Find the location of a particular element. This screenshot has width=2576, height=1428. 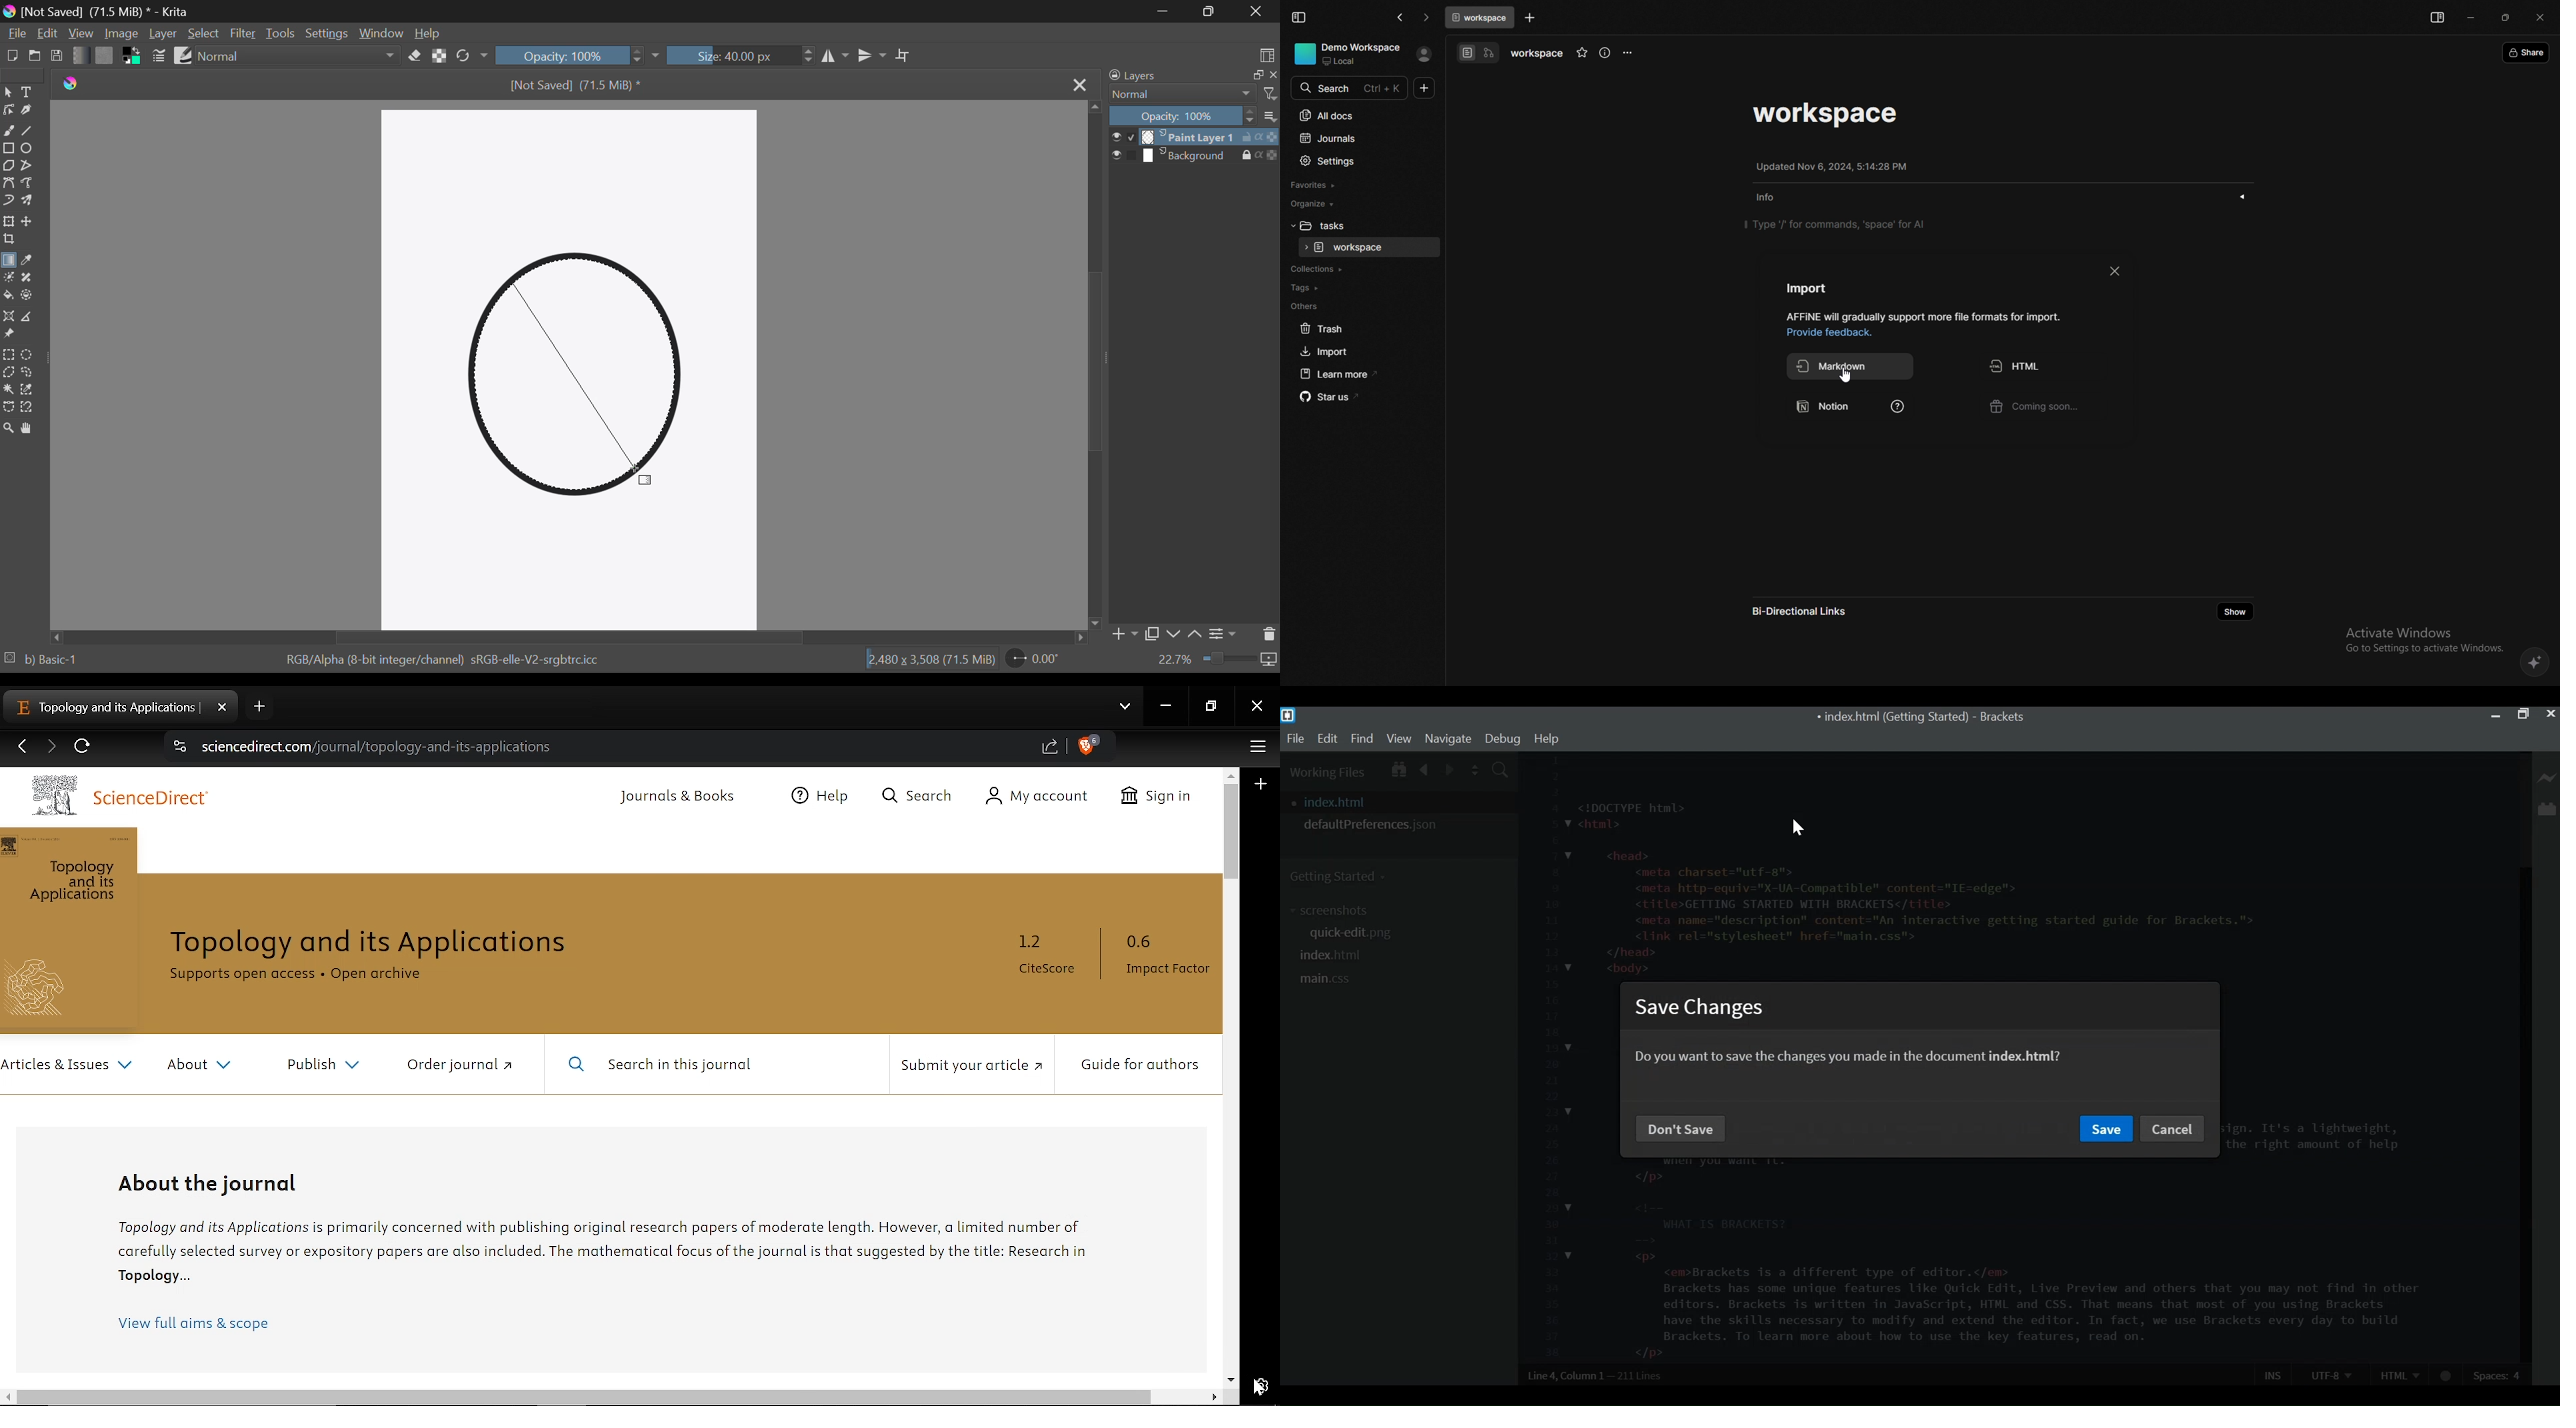

Close is located at coordinates (1080, 86).